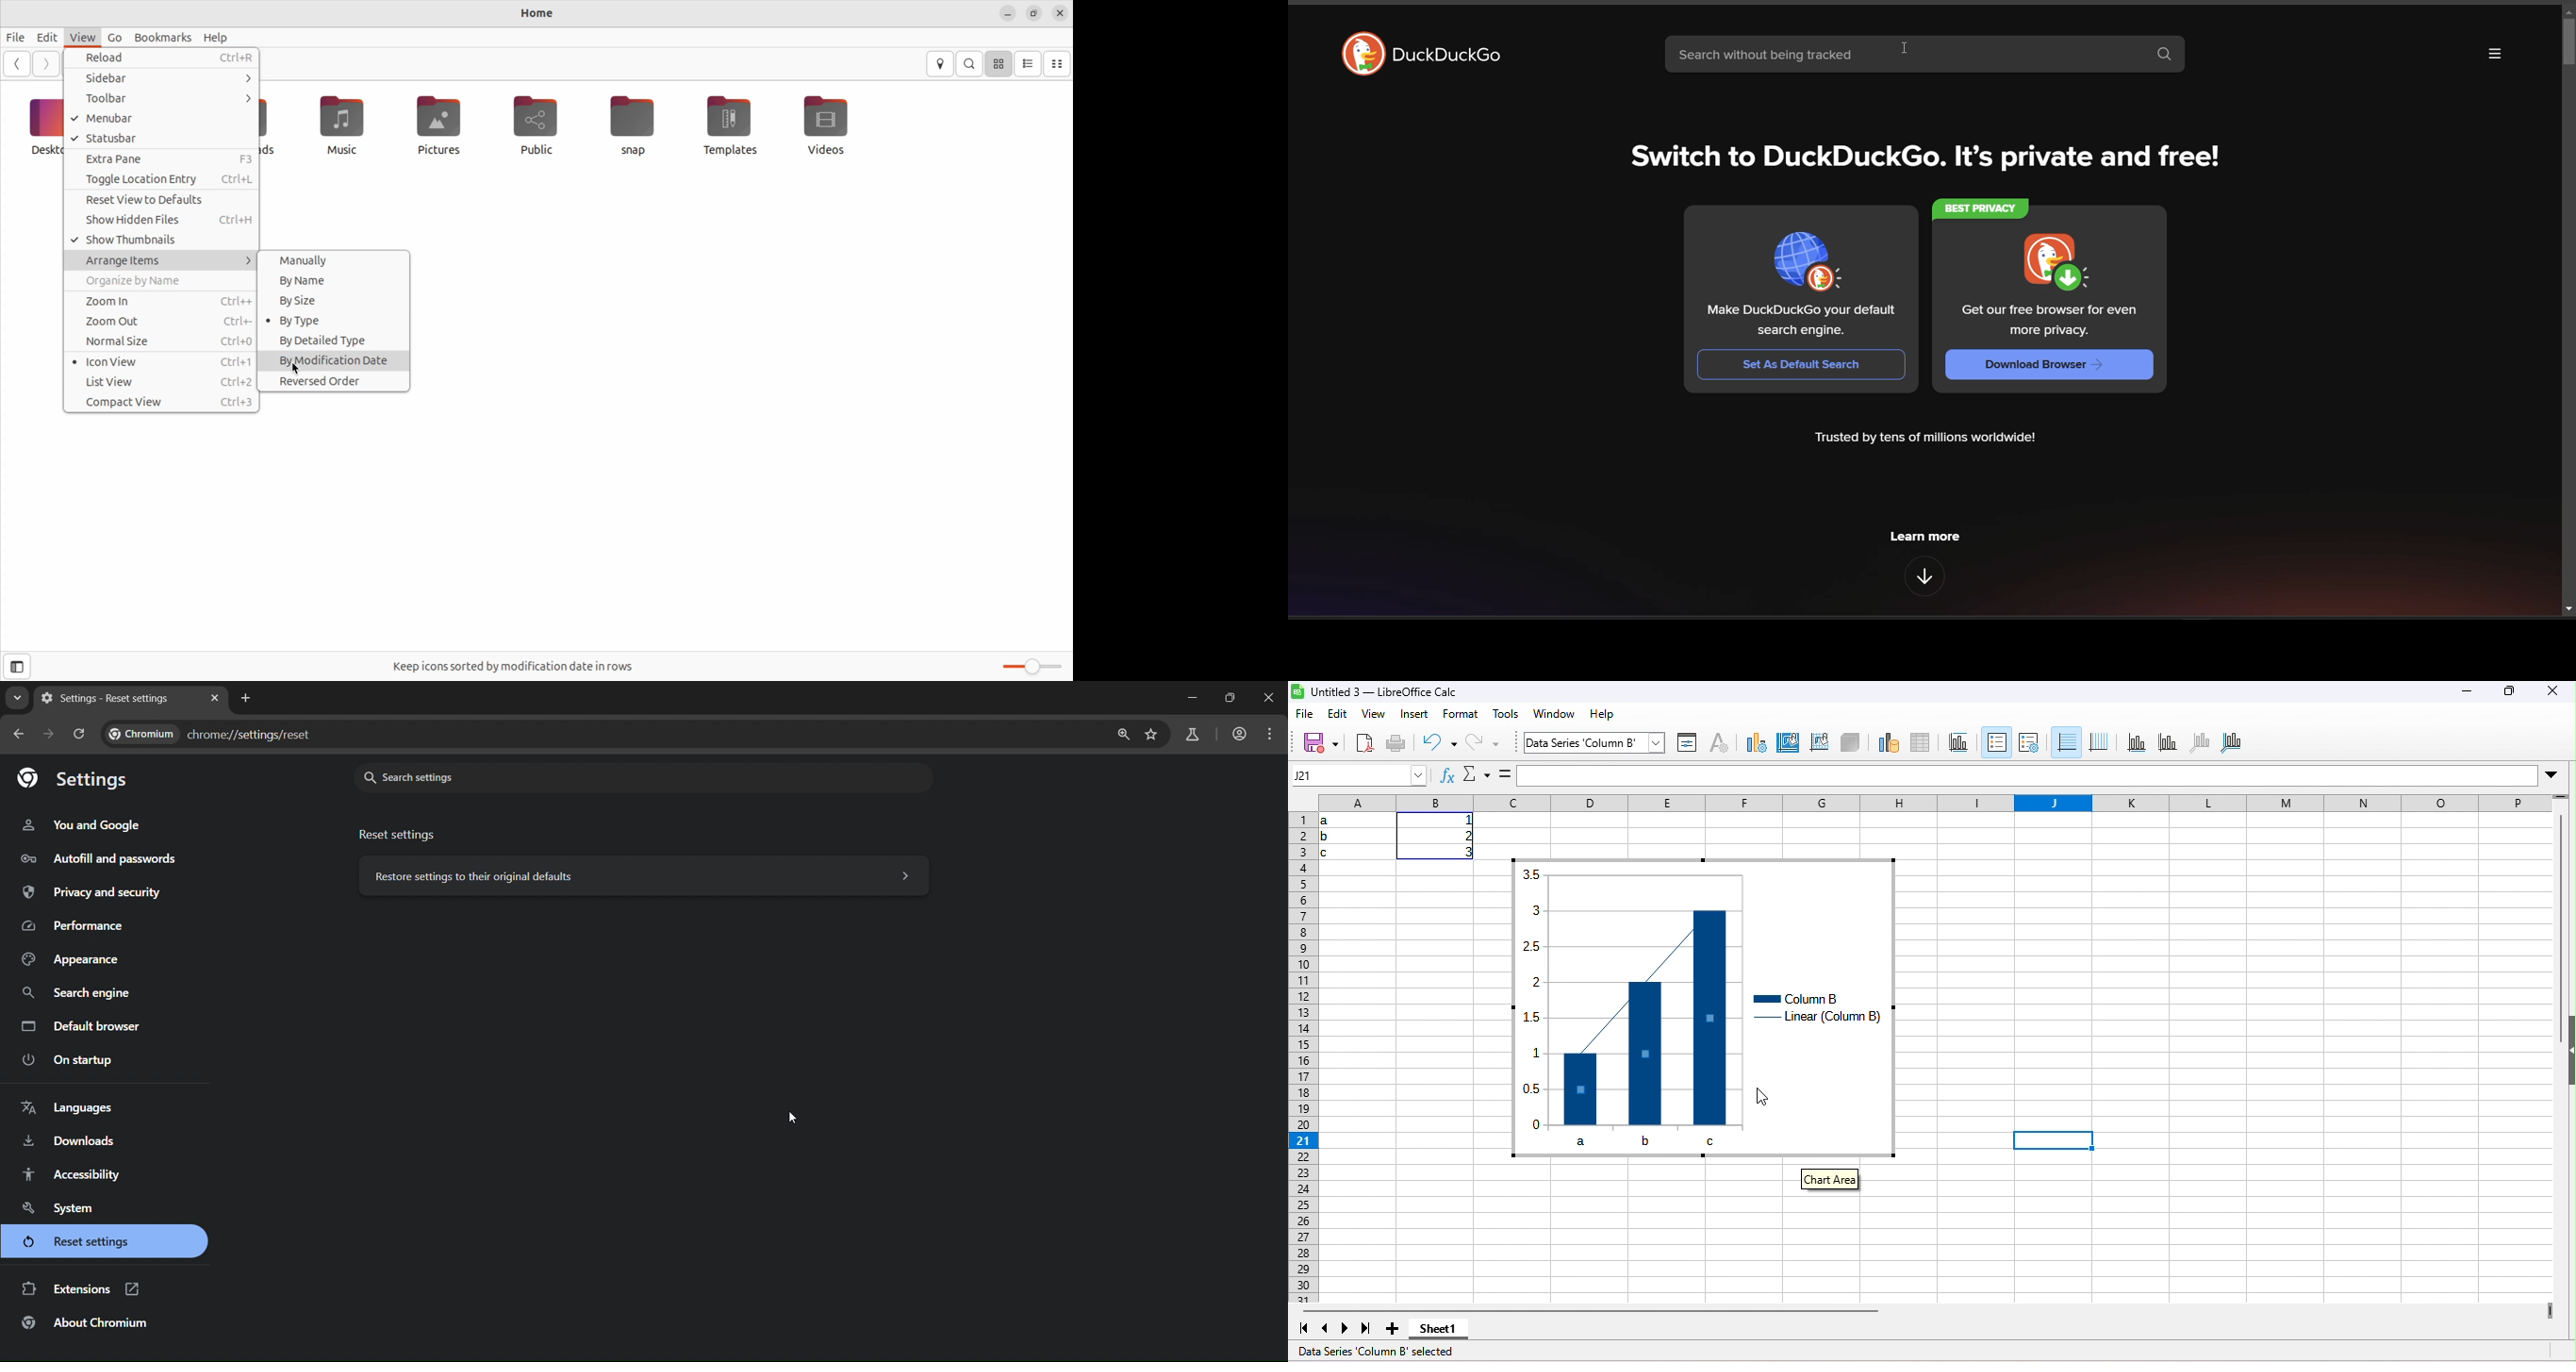  Describe the element at coordinates (972, 64) in the screenshot. I see `search` at that location.